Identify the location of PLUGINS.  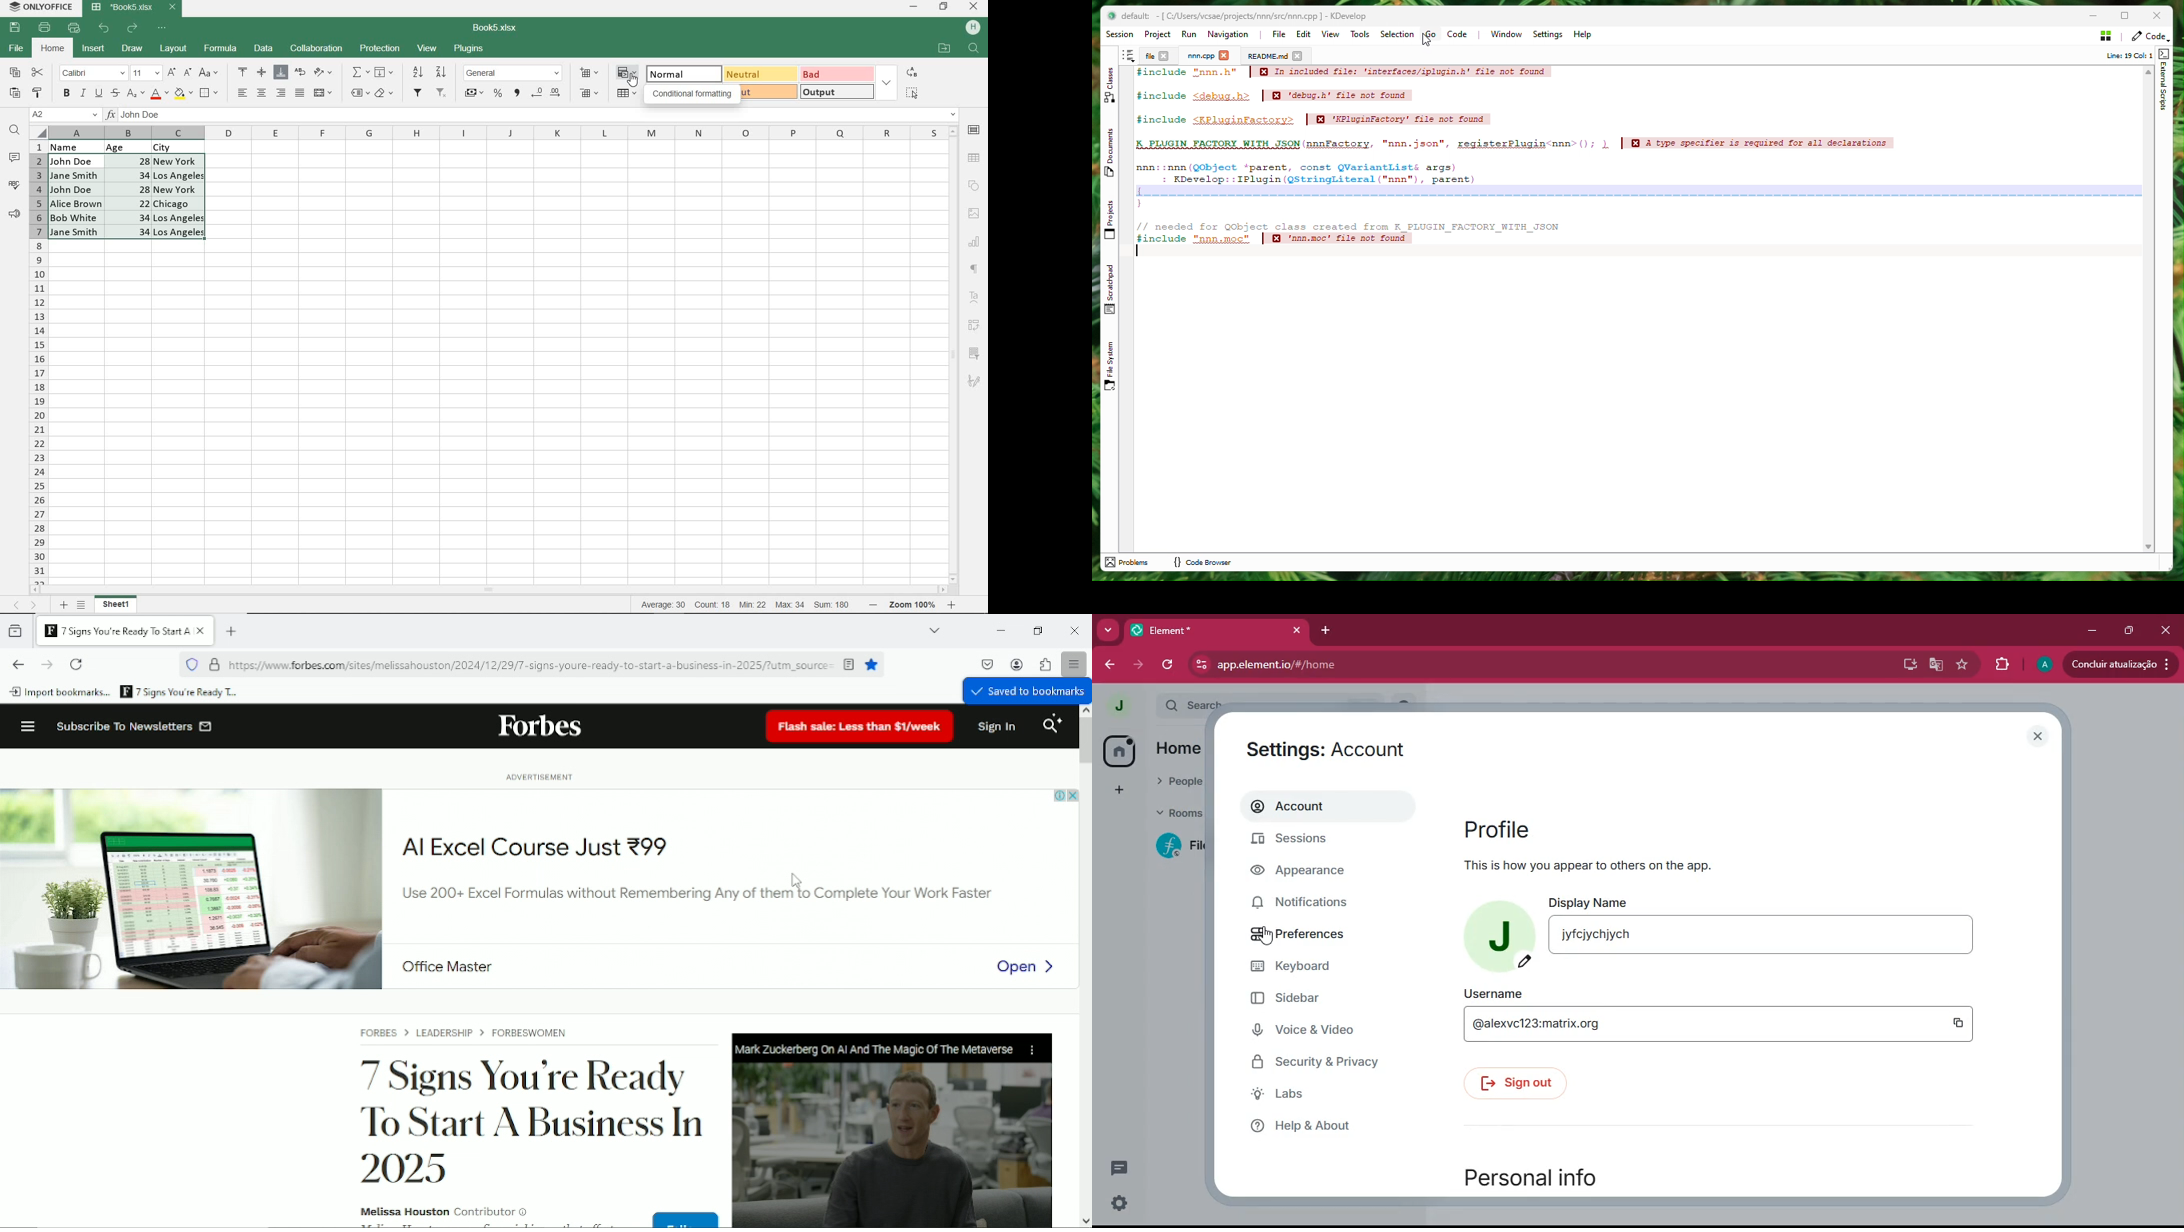
(469, 49).